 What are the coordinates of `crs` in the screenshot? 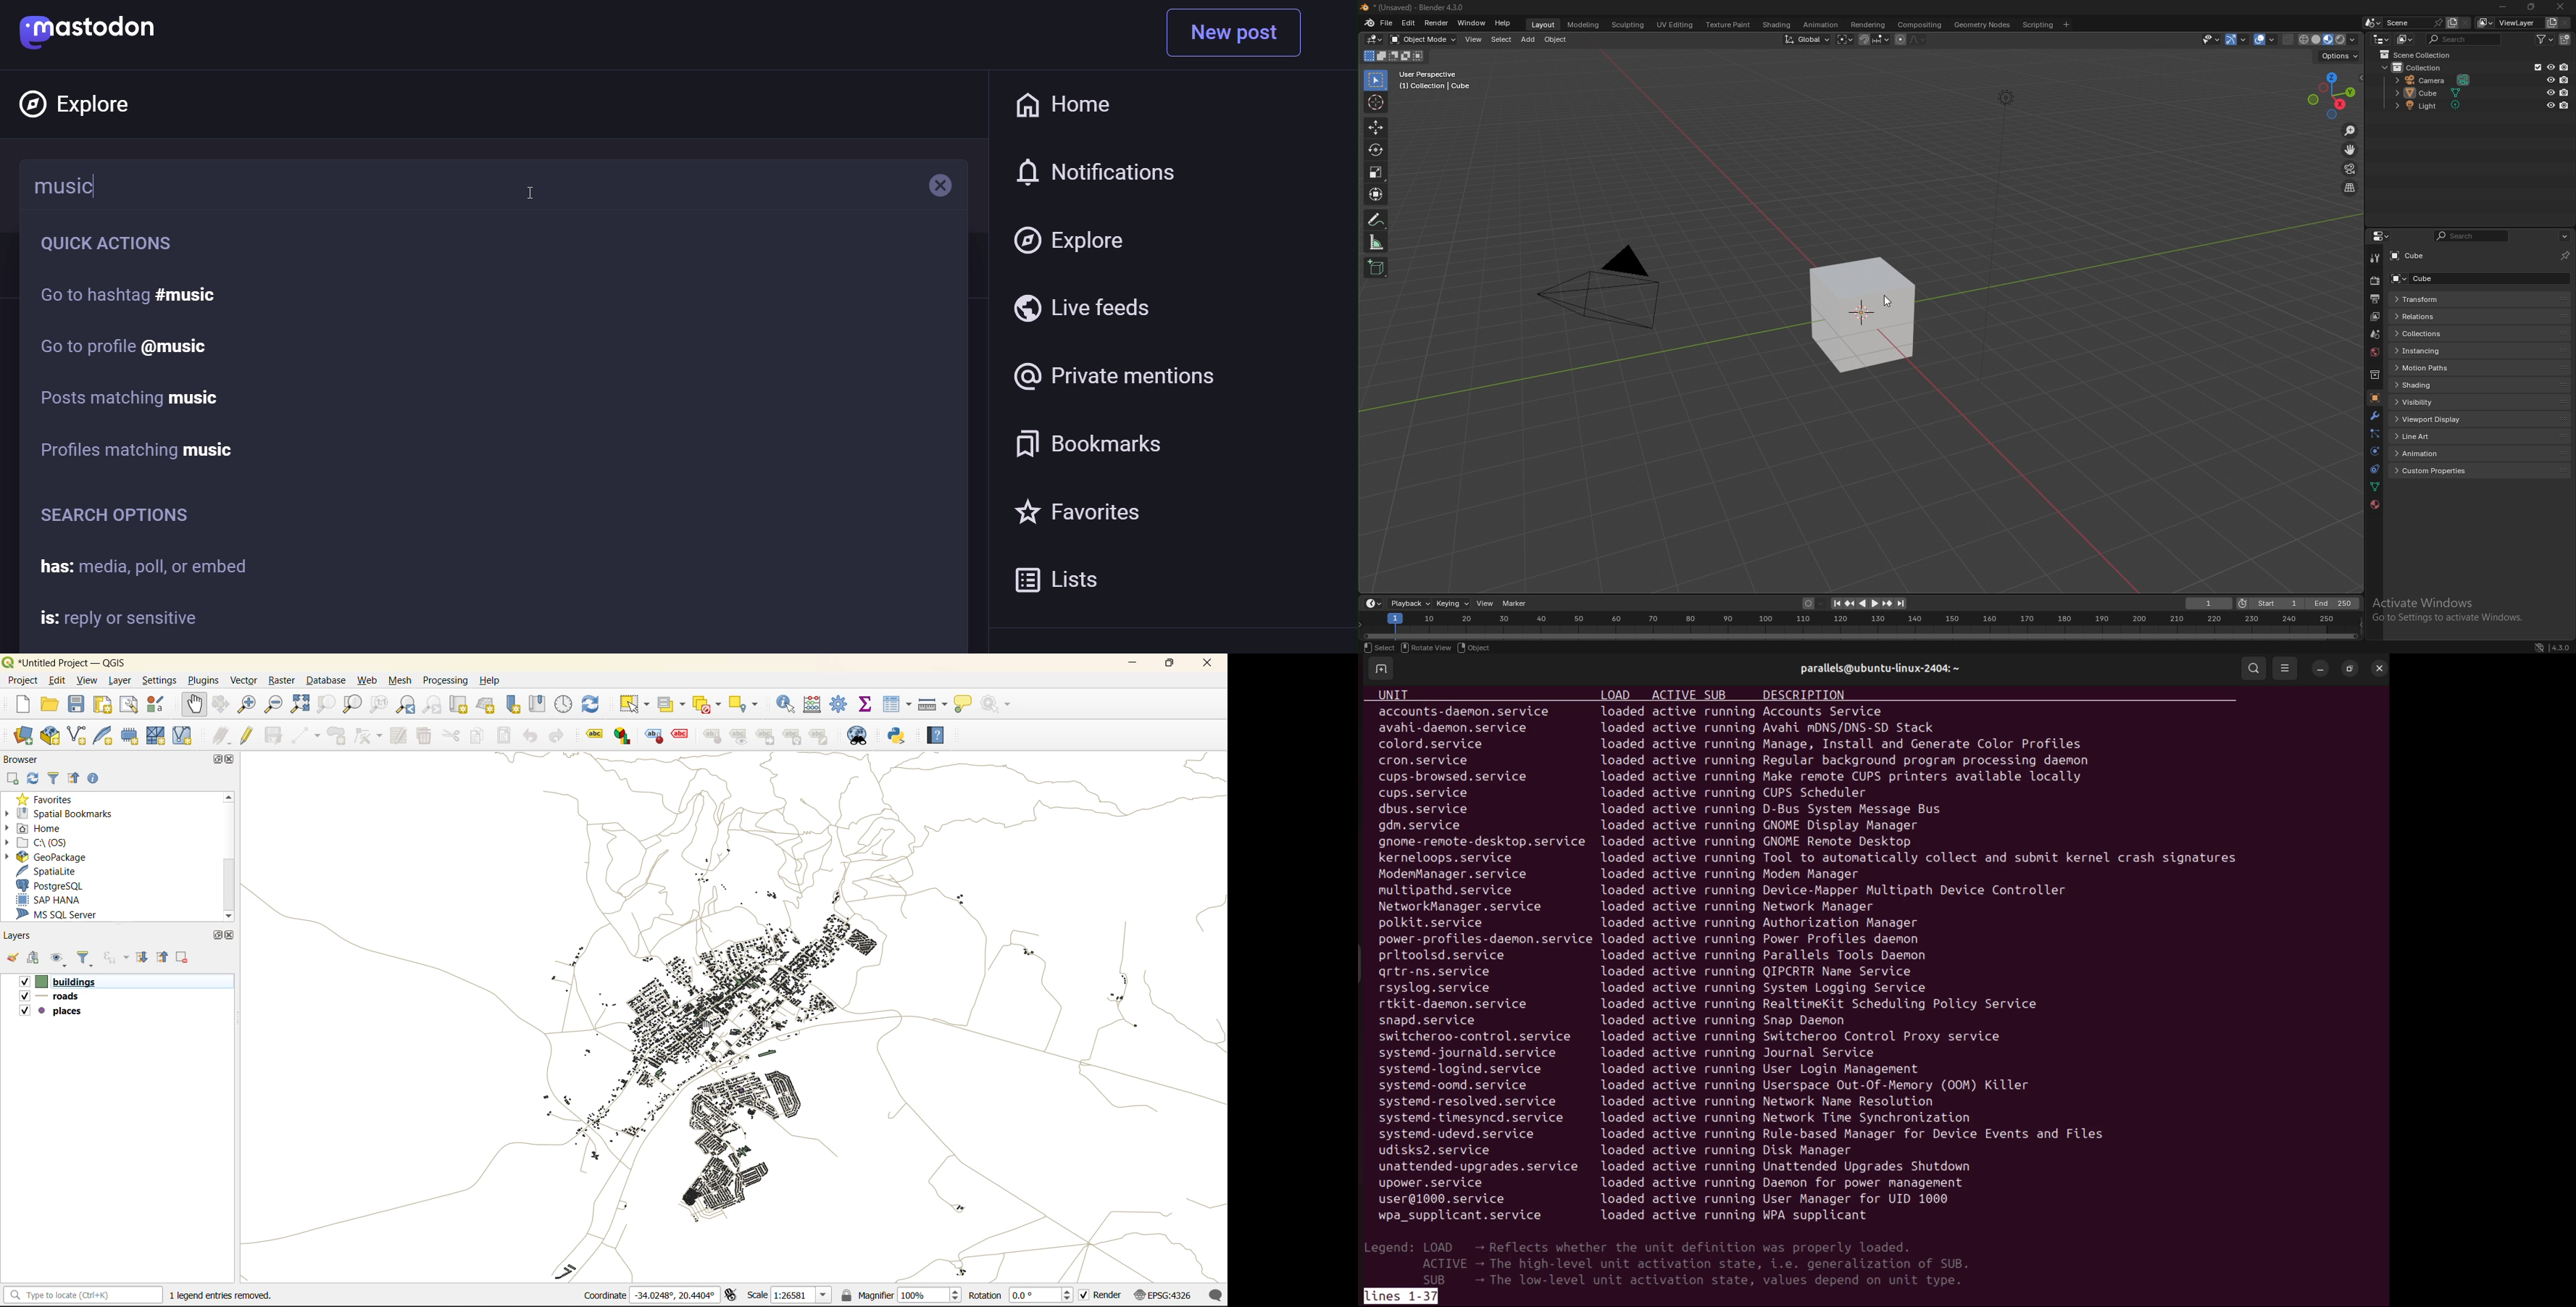 It's located at (1167, 1295).